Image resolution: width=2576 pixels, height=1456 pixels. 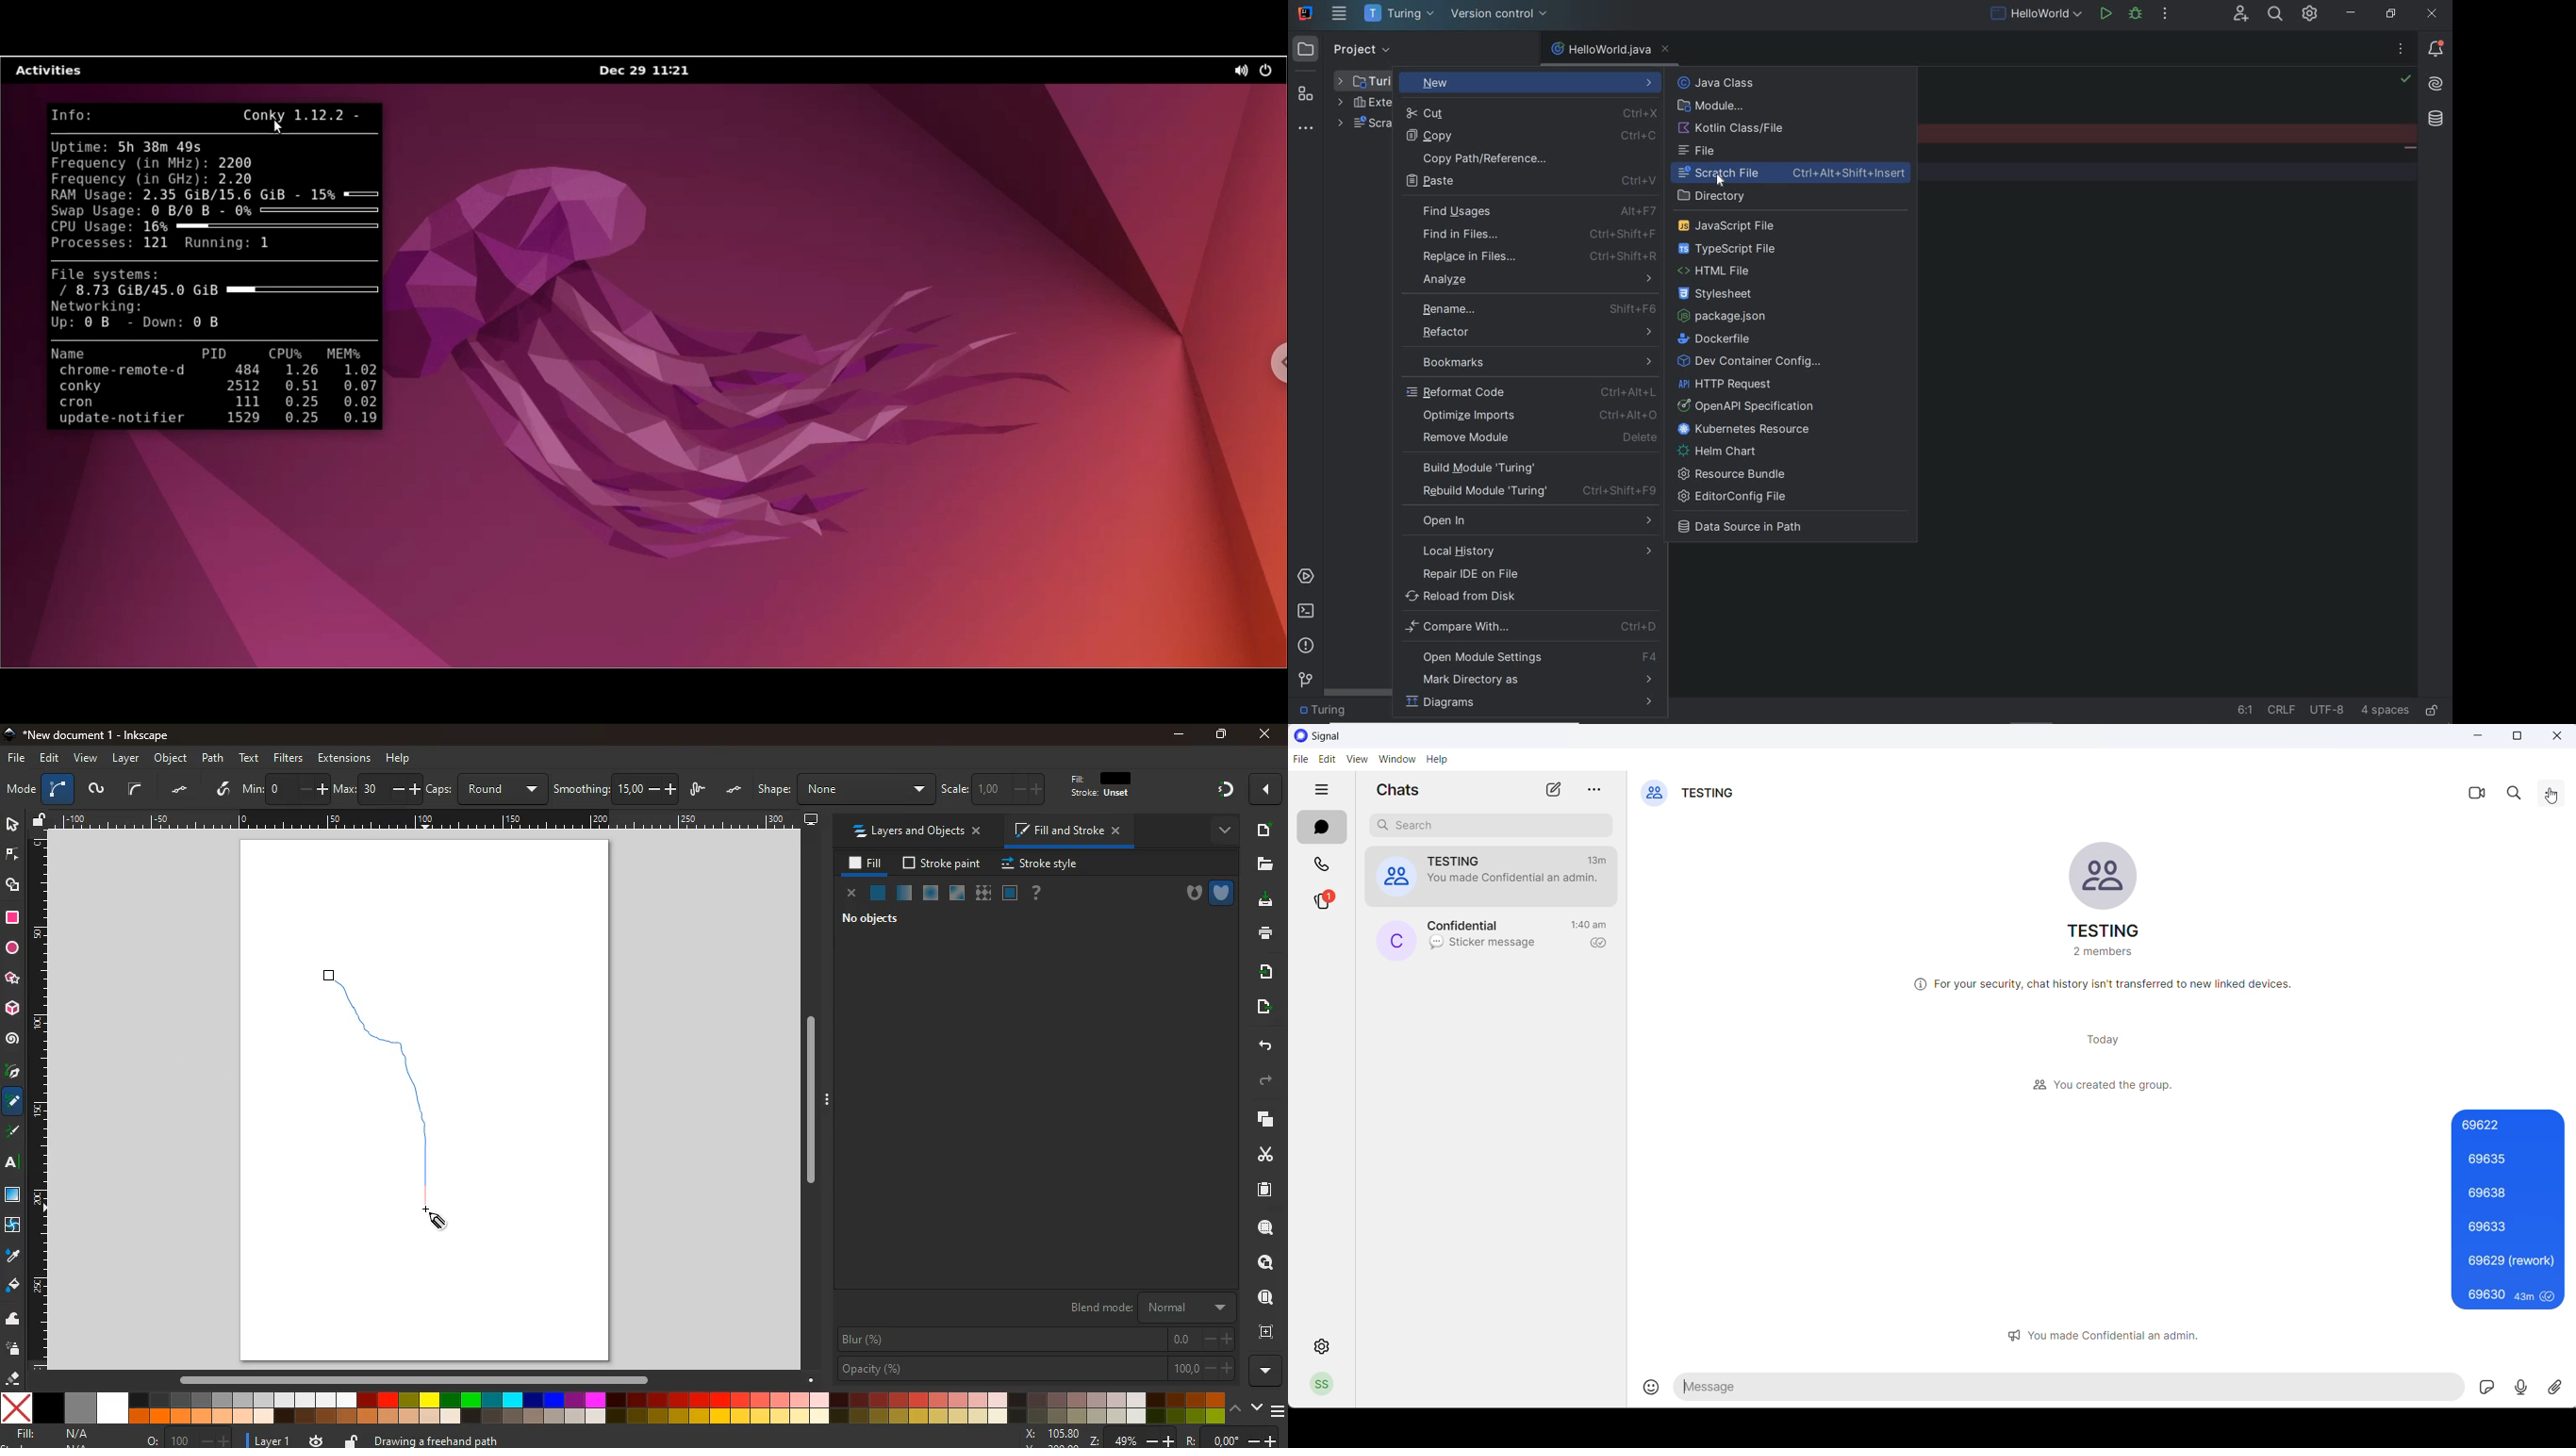 I want to click on voice mail, so click(x=2524, y=1386).